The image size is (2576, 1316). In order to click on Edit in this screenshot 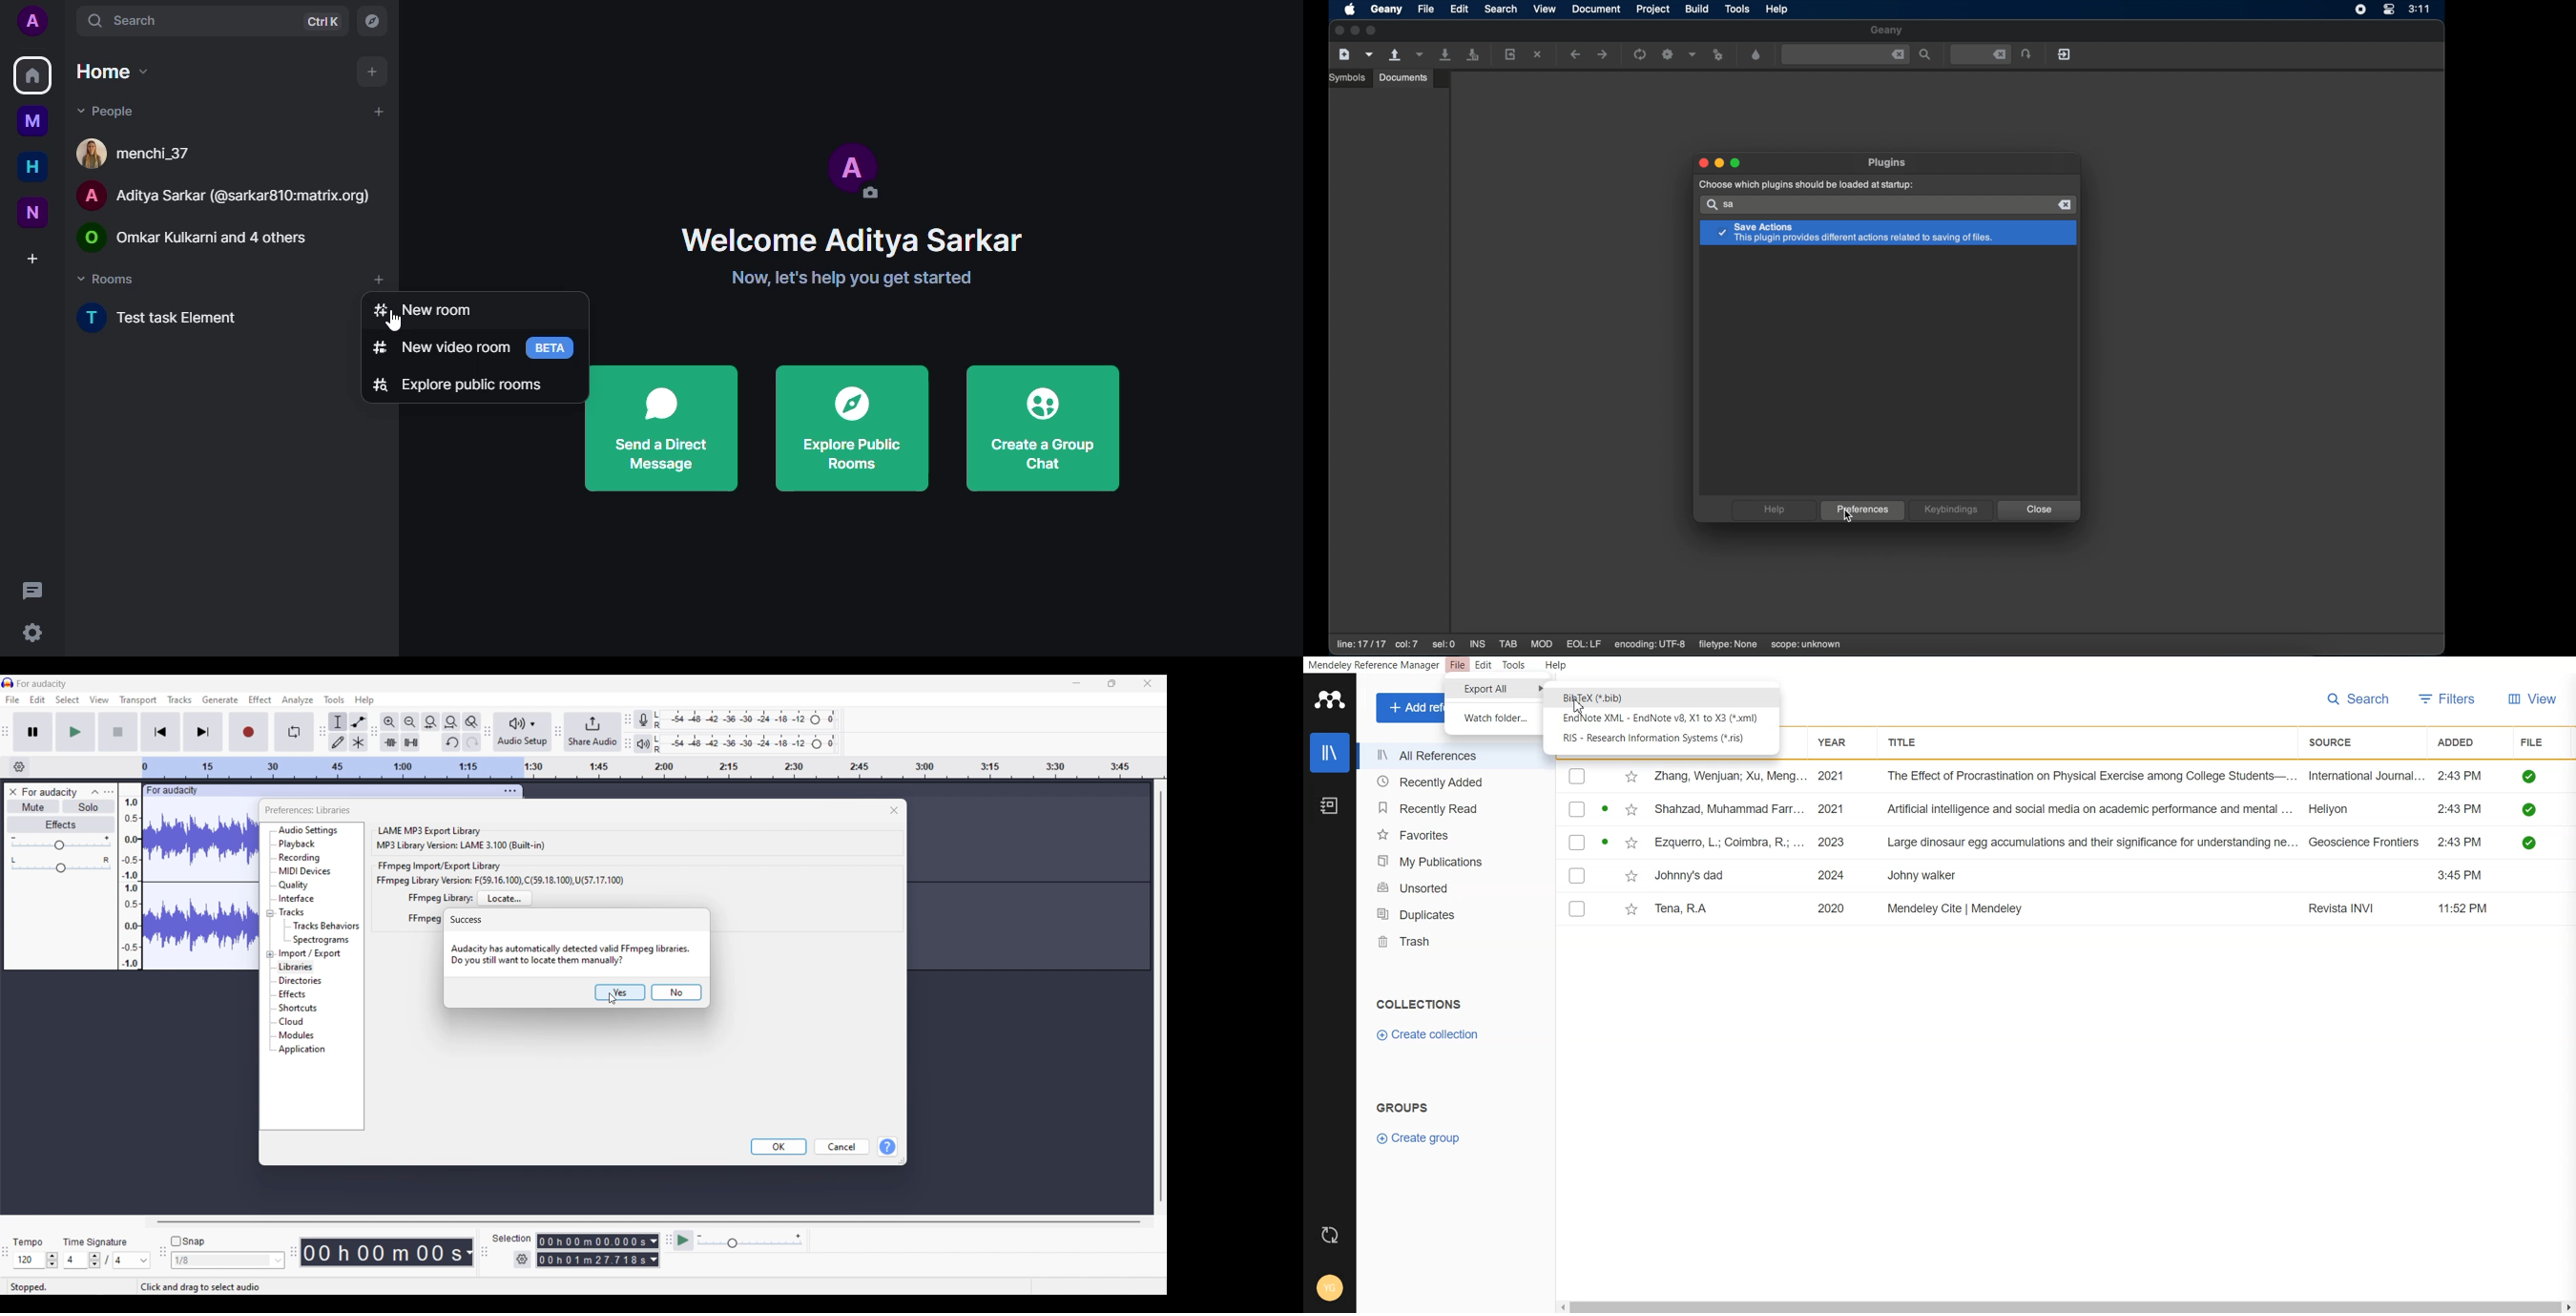, I will do `click(1483, 666)`.